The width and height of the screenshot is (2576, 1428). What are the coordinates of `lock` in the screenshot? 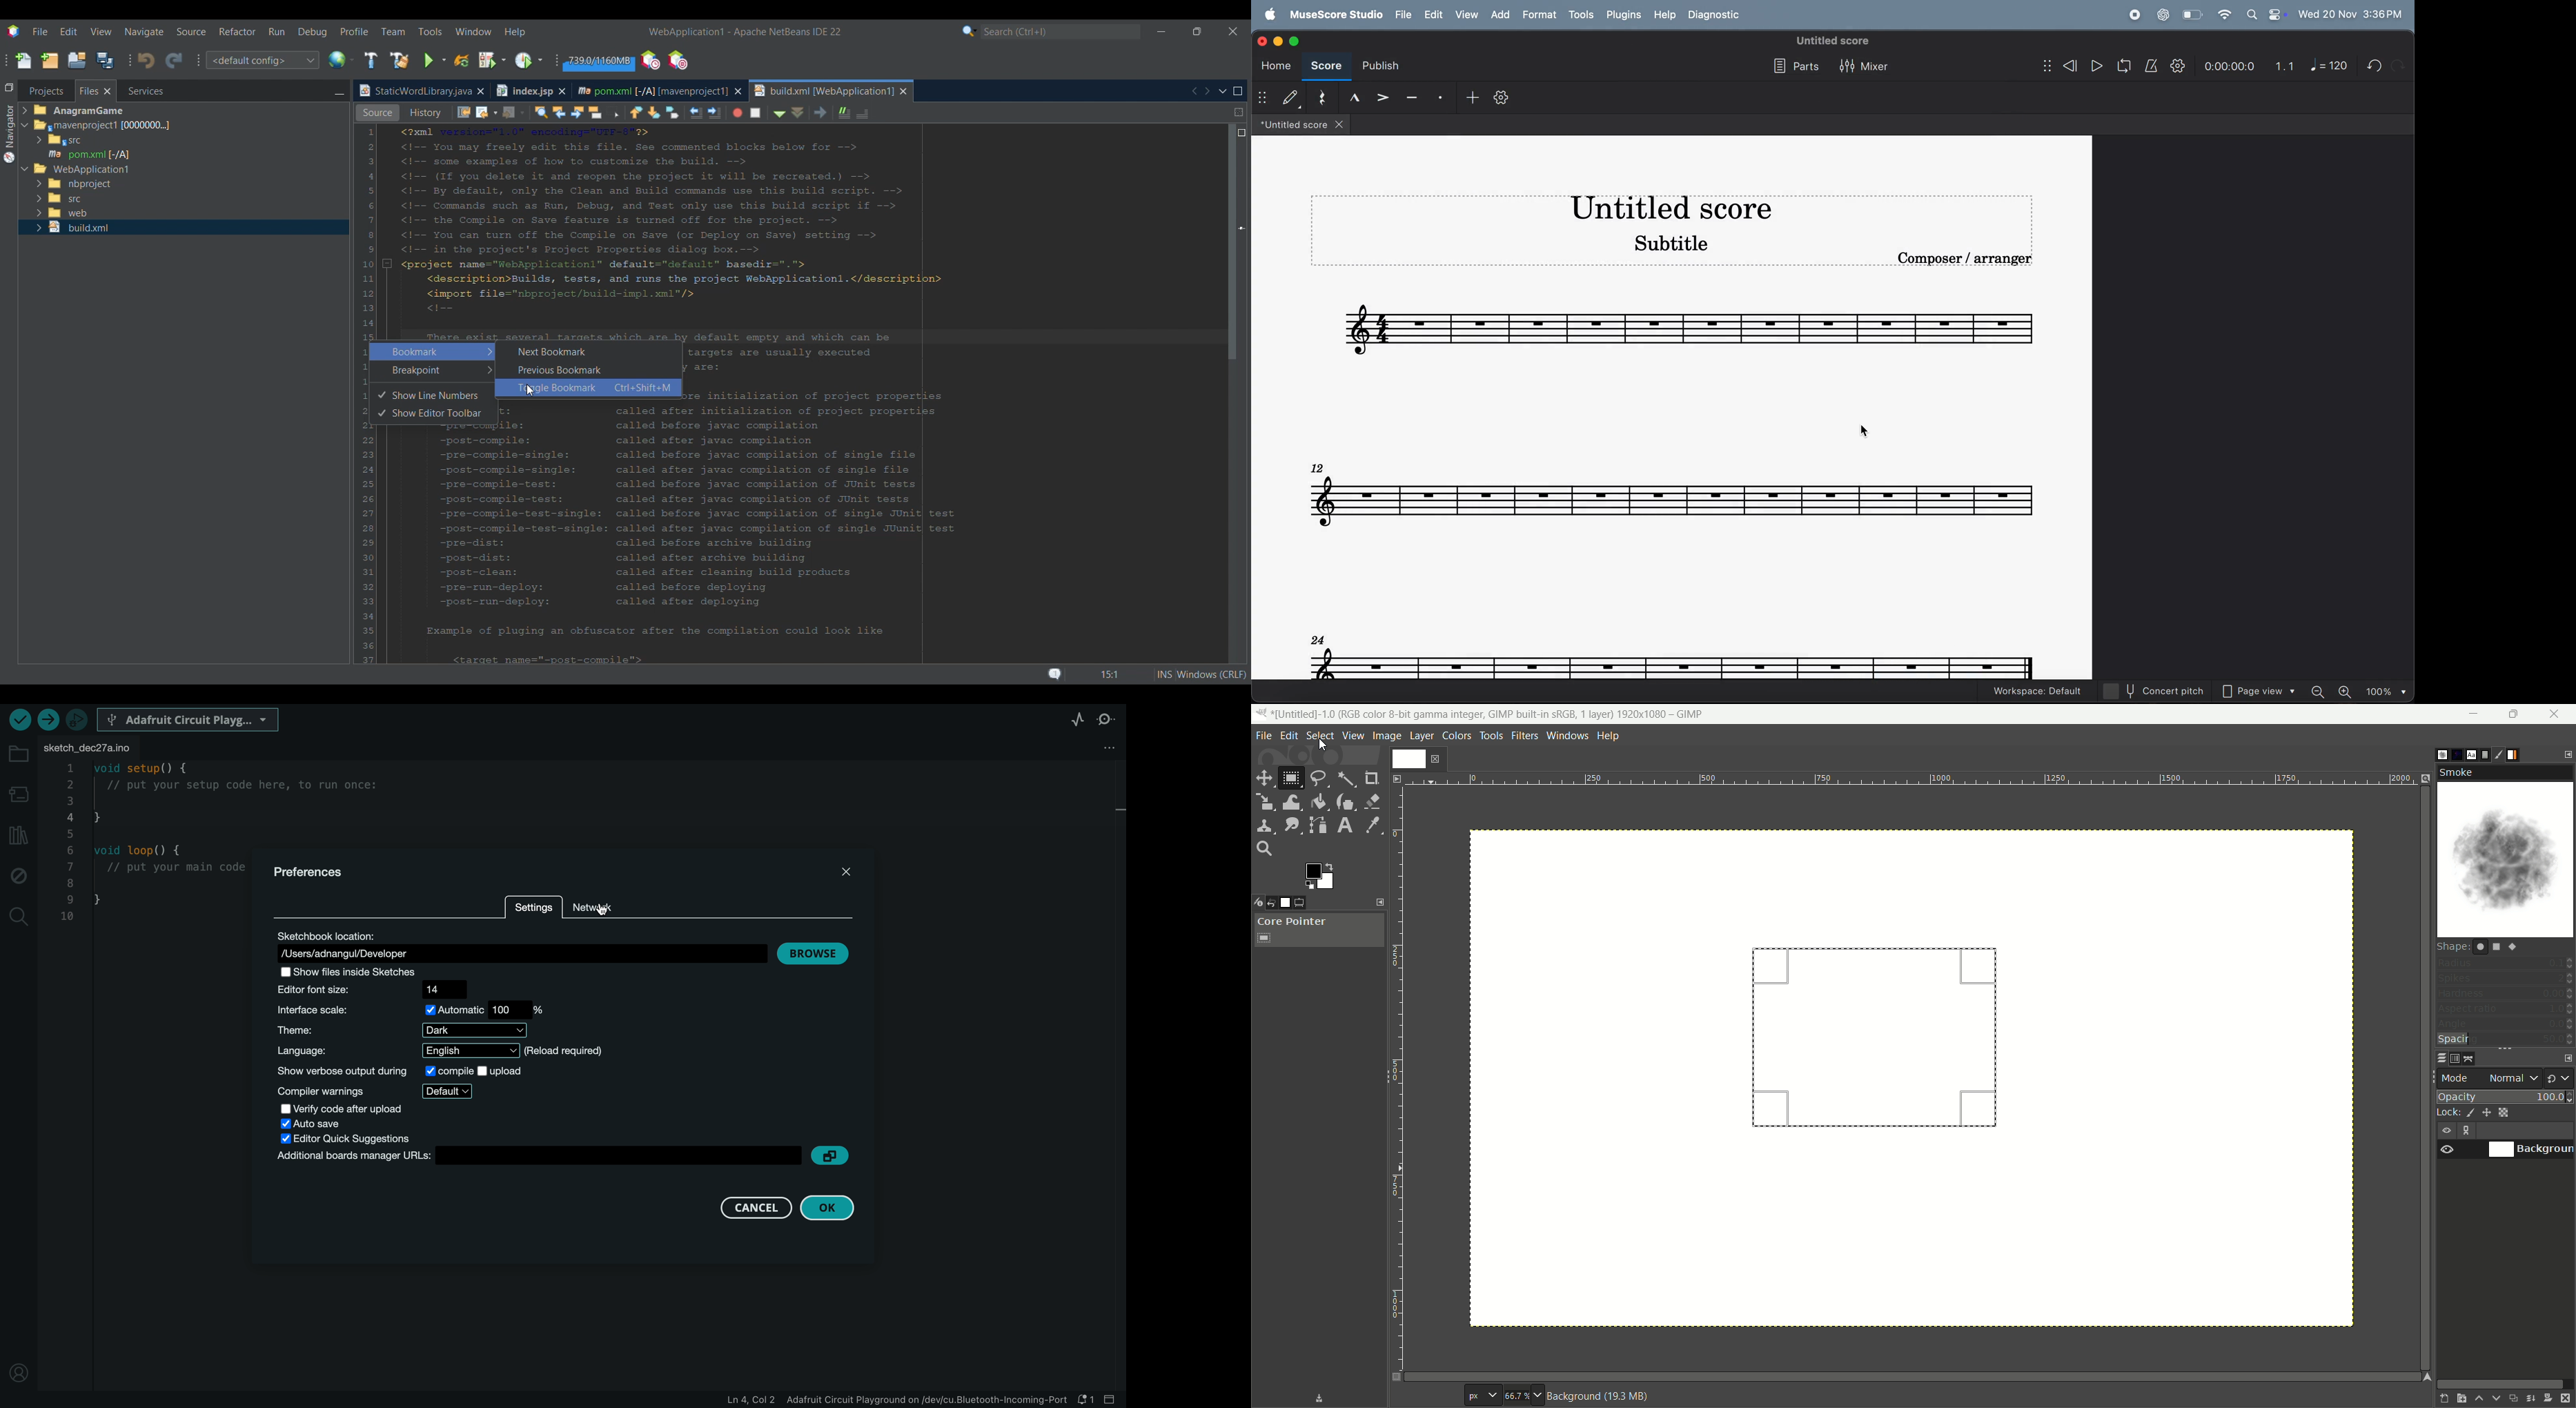 It's located at (2448, 1111).